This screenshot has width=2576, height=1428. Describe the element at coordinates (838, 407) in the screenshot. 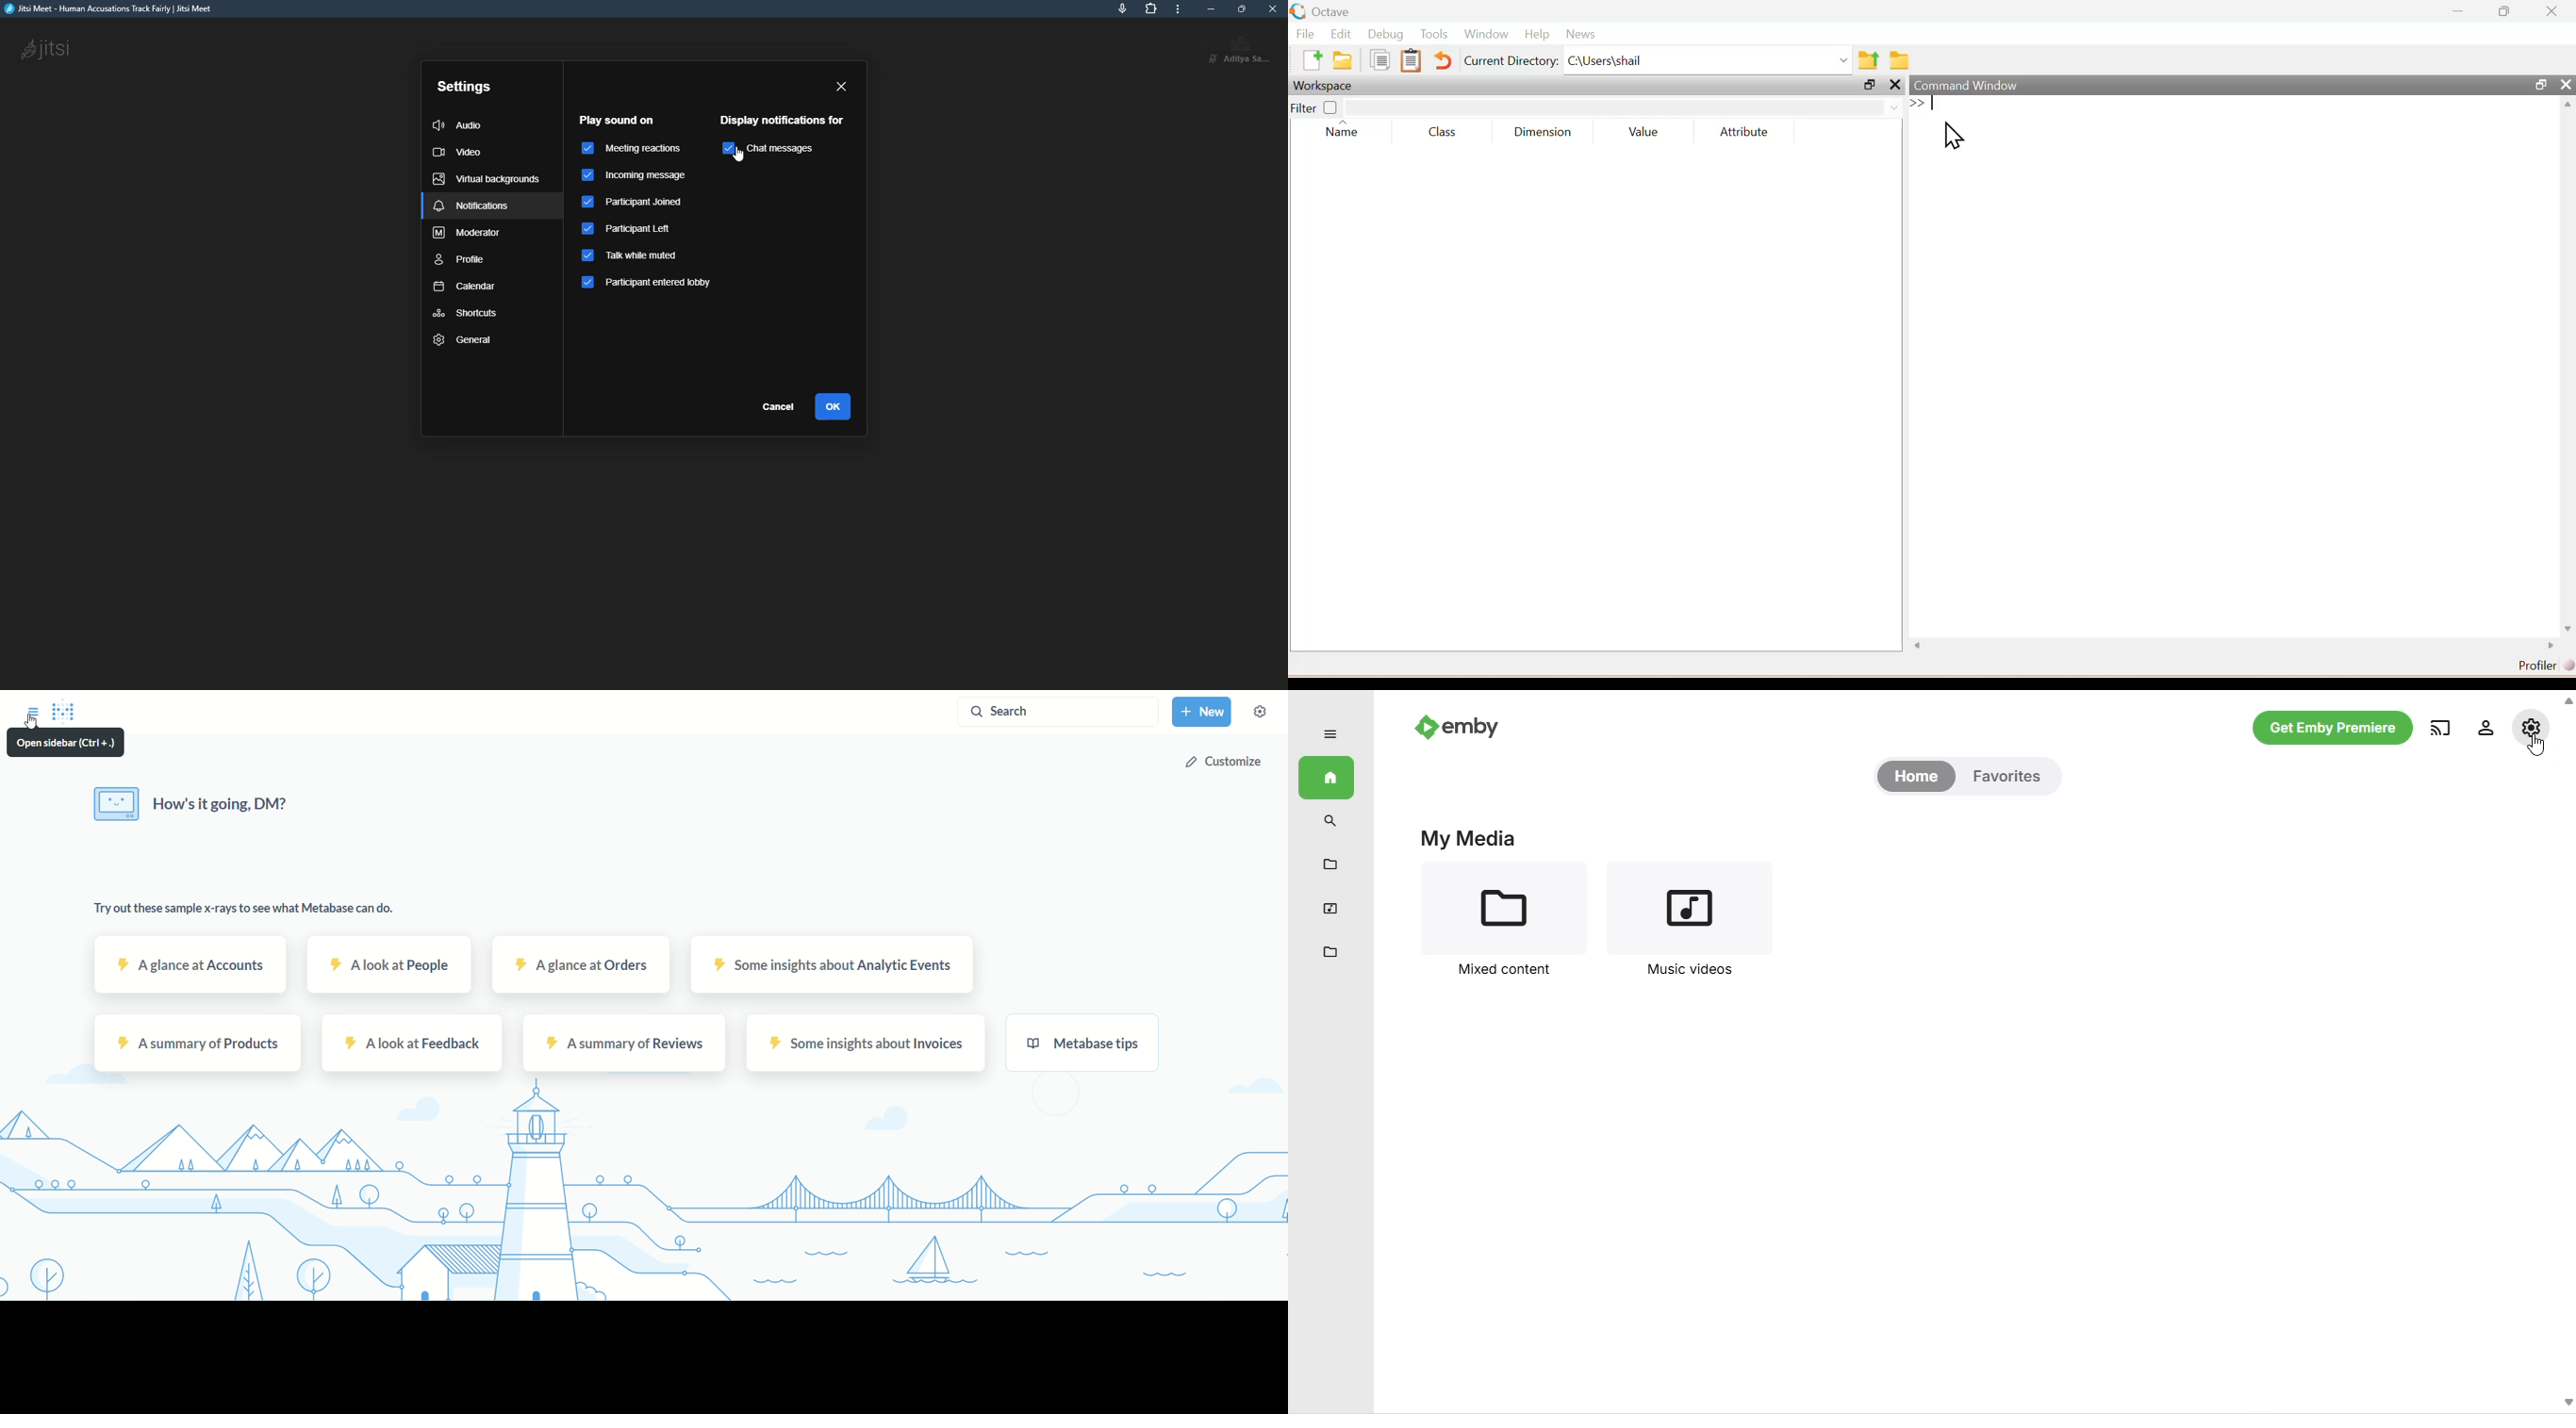

I see `ok` at that location.